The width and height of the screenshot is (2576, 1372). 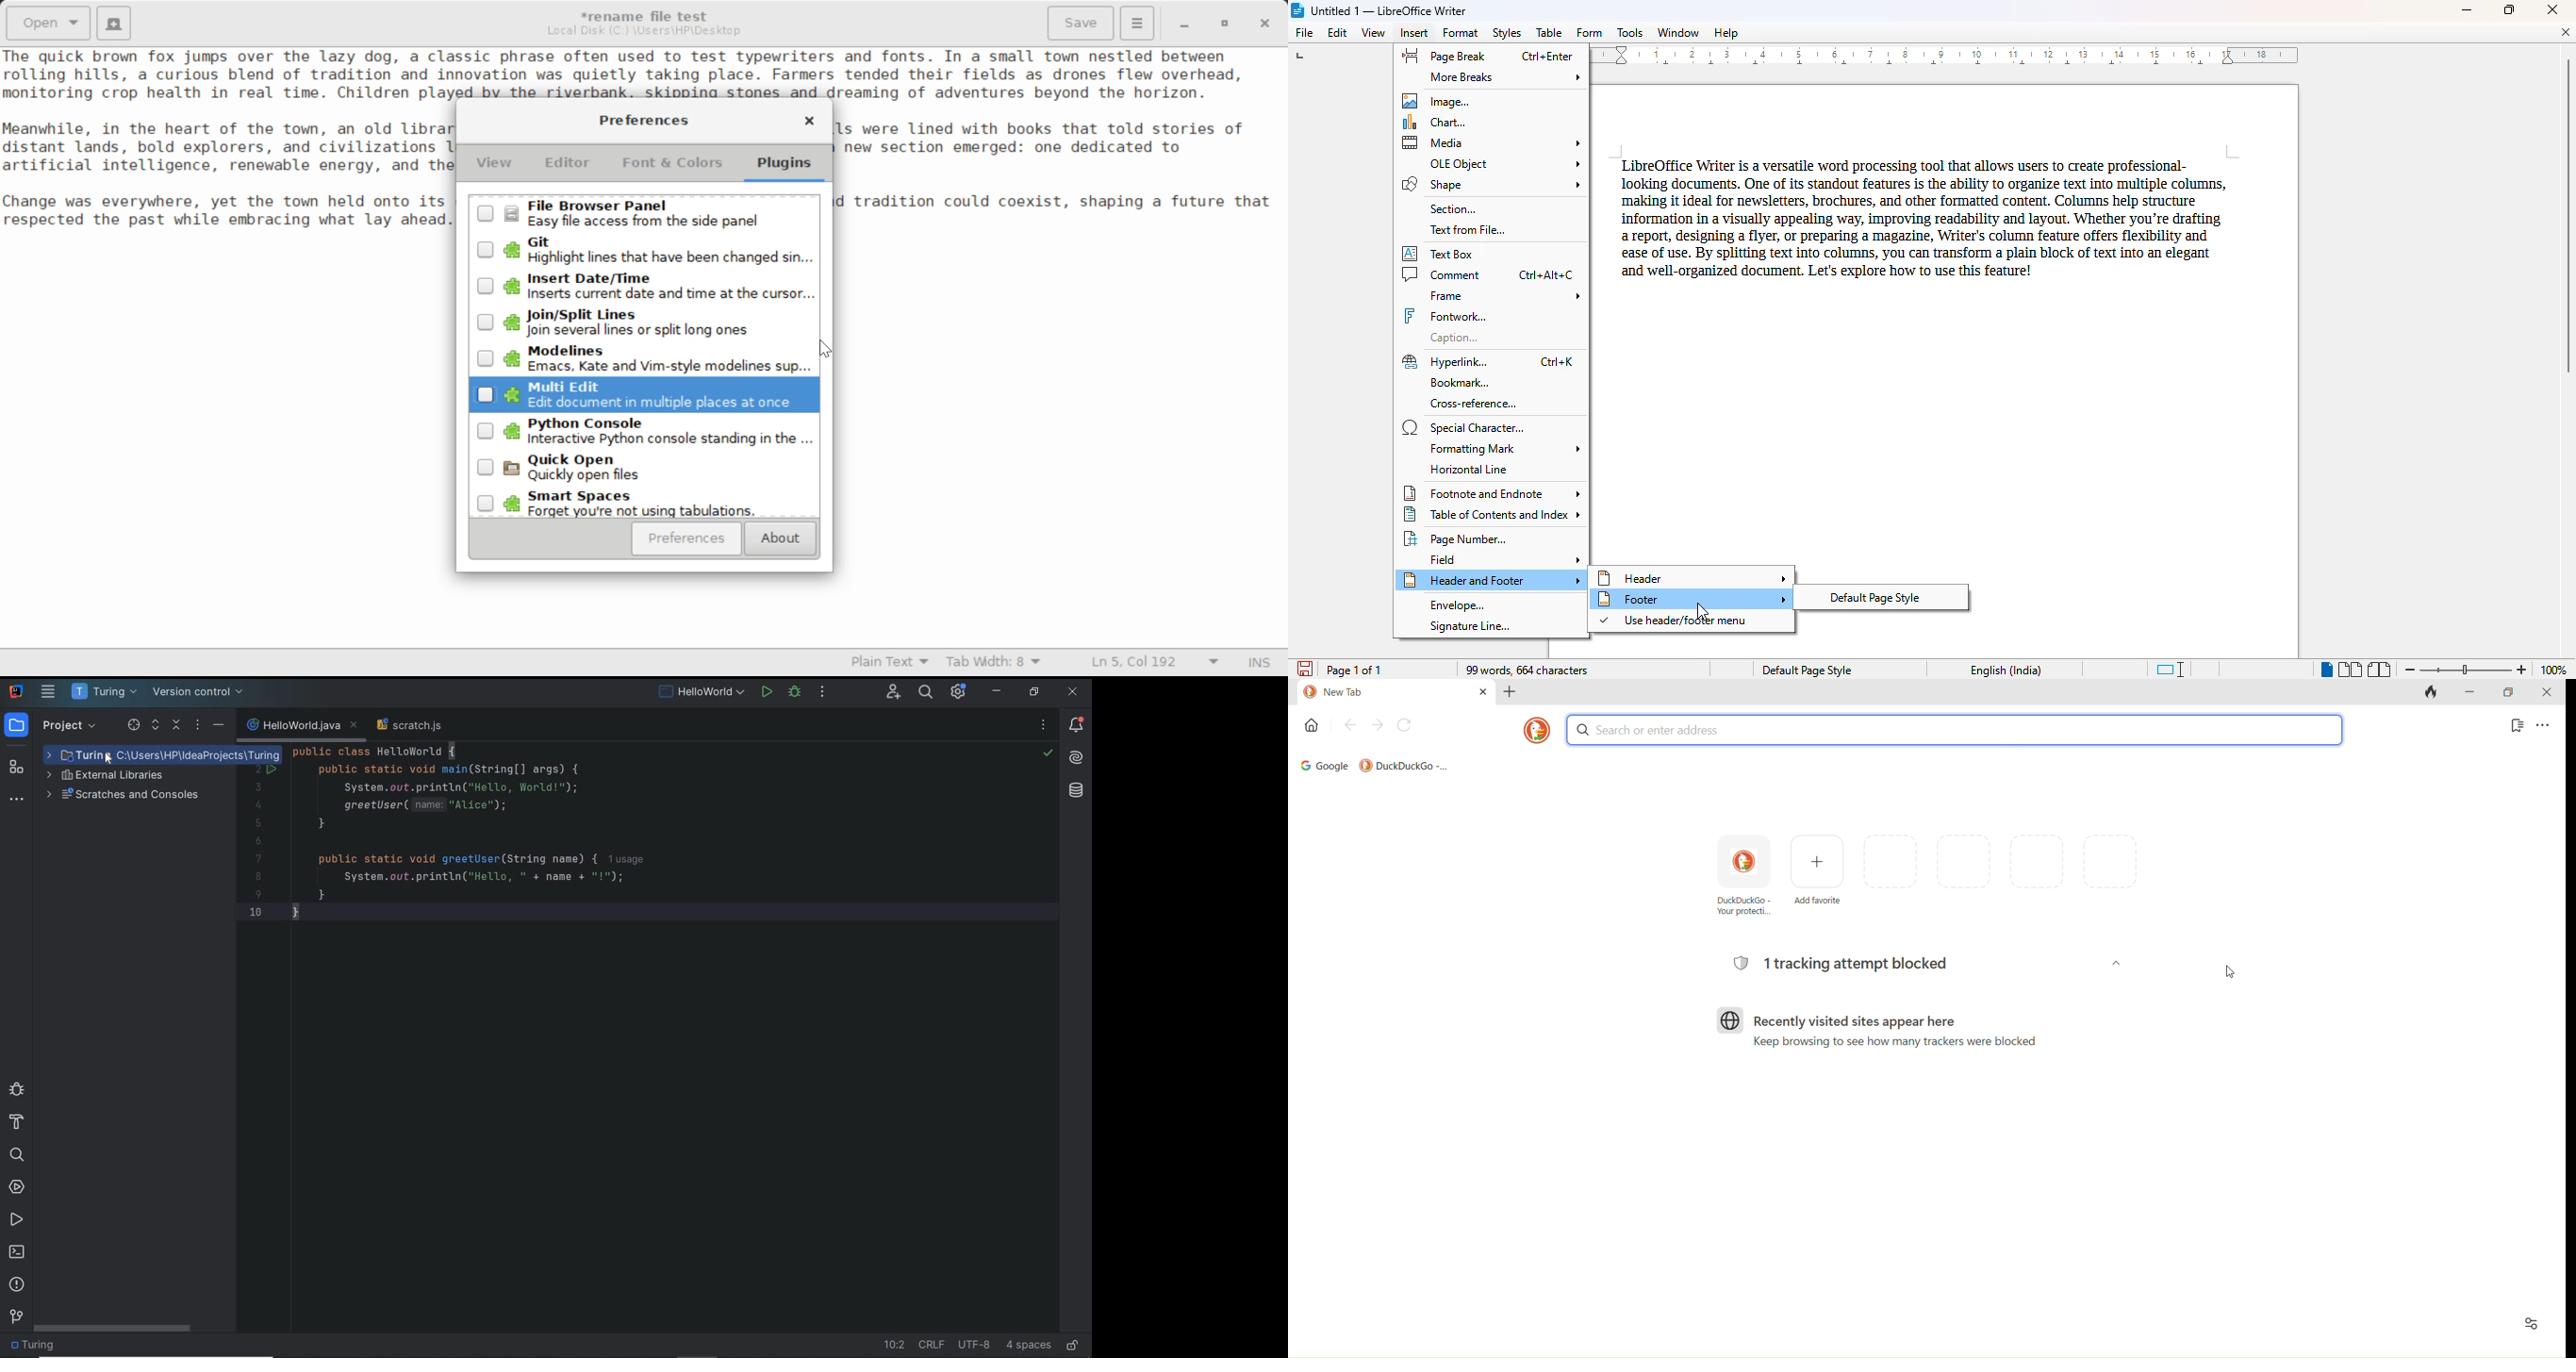 I want to click on help, so click(x=1726, y=33).